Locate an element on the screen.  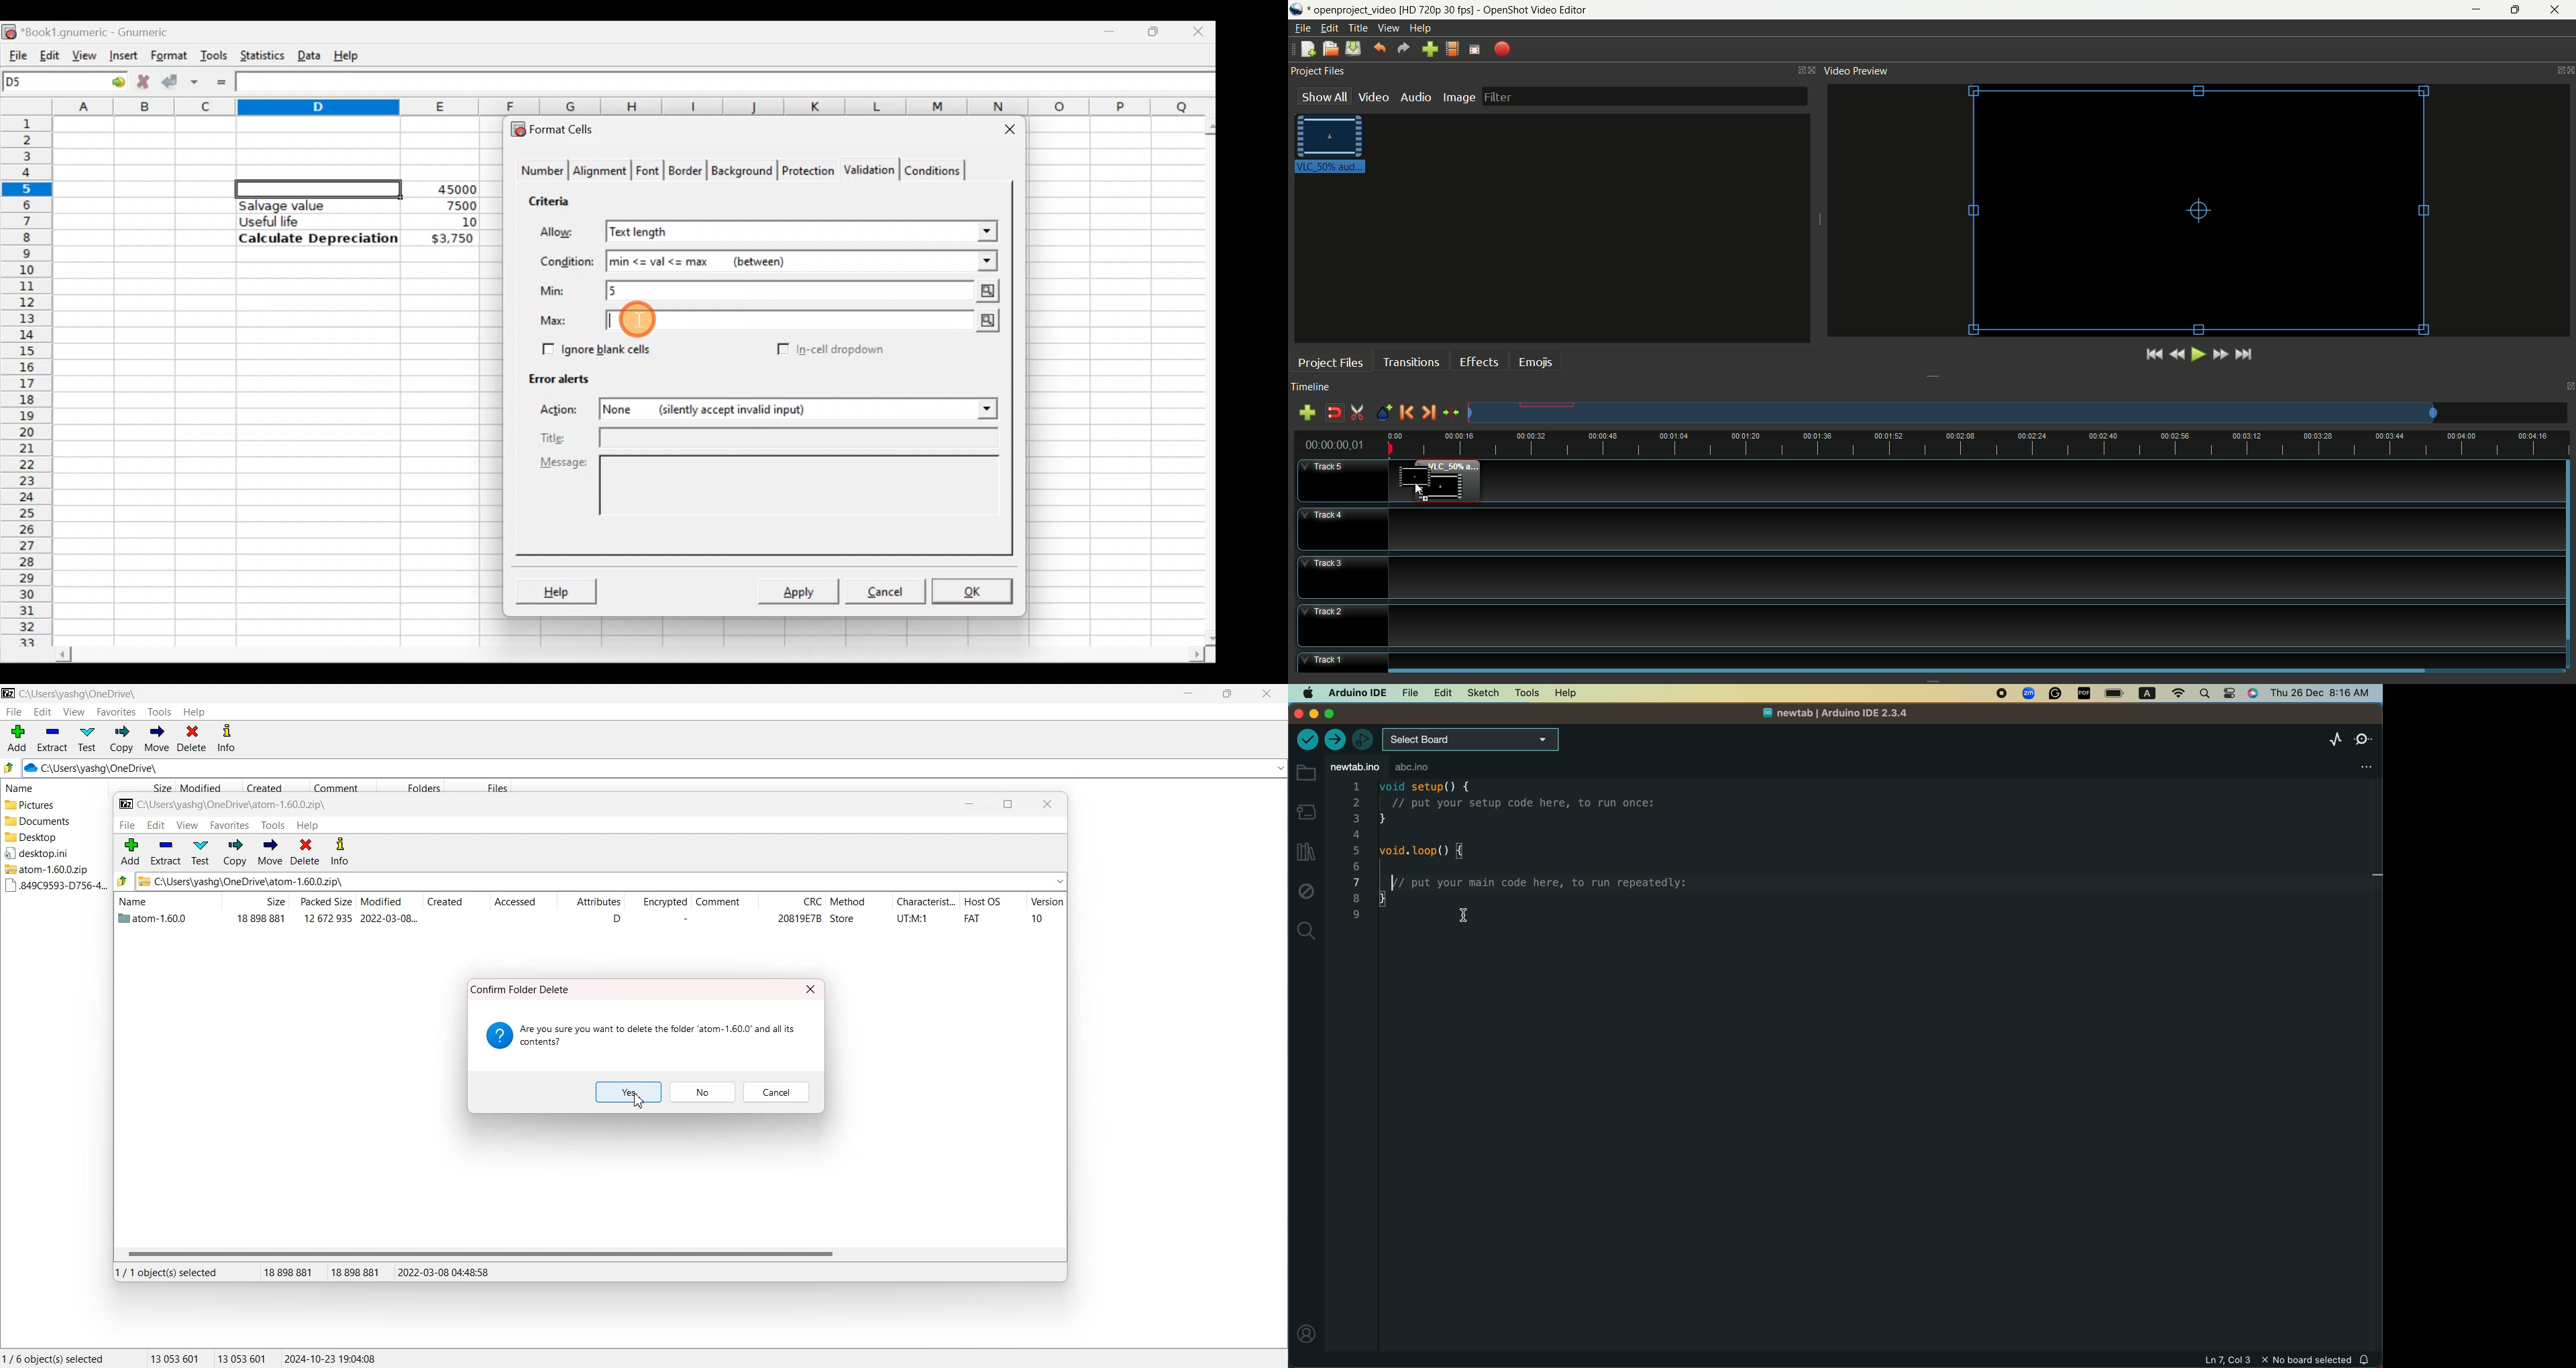
12 672 935 is located at coordinates (328, 918).